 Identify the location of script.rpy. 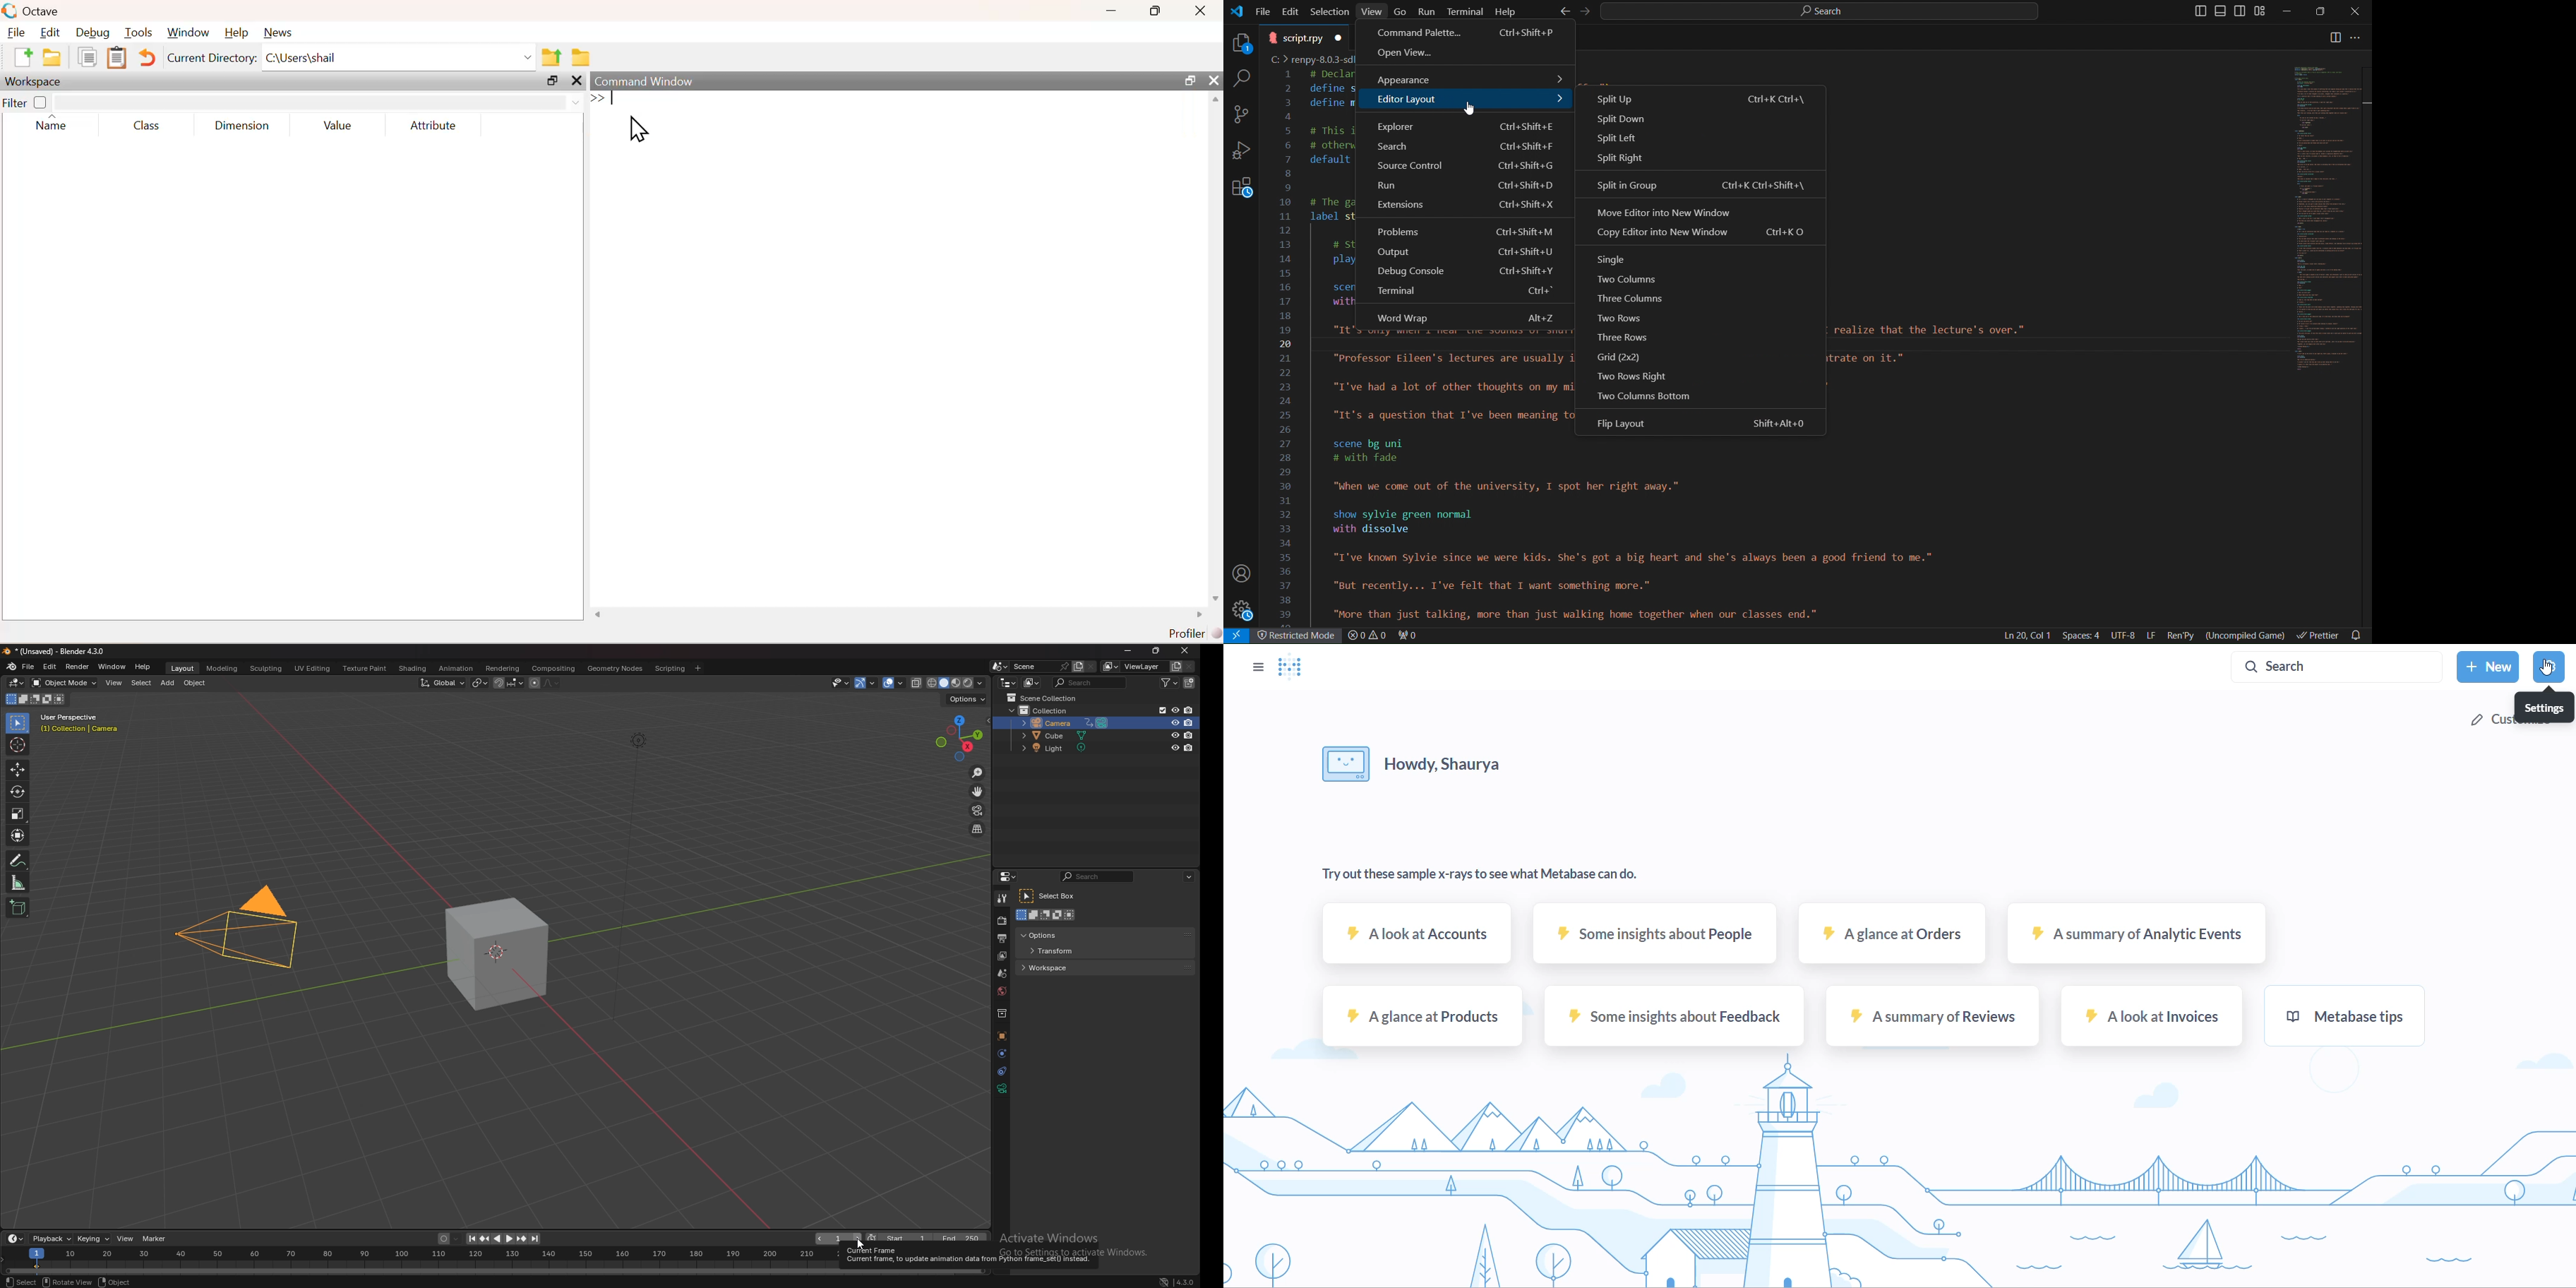
(1305, 37).